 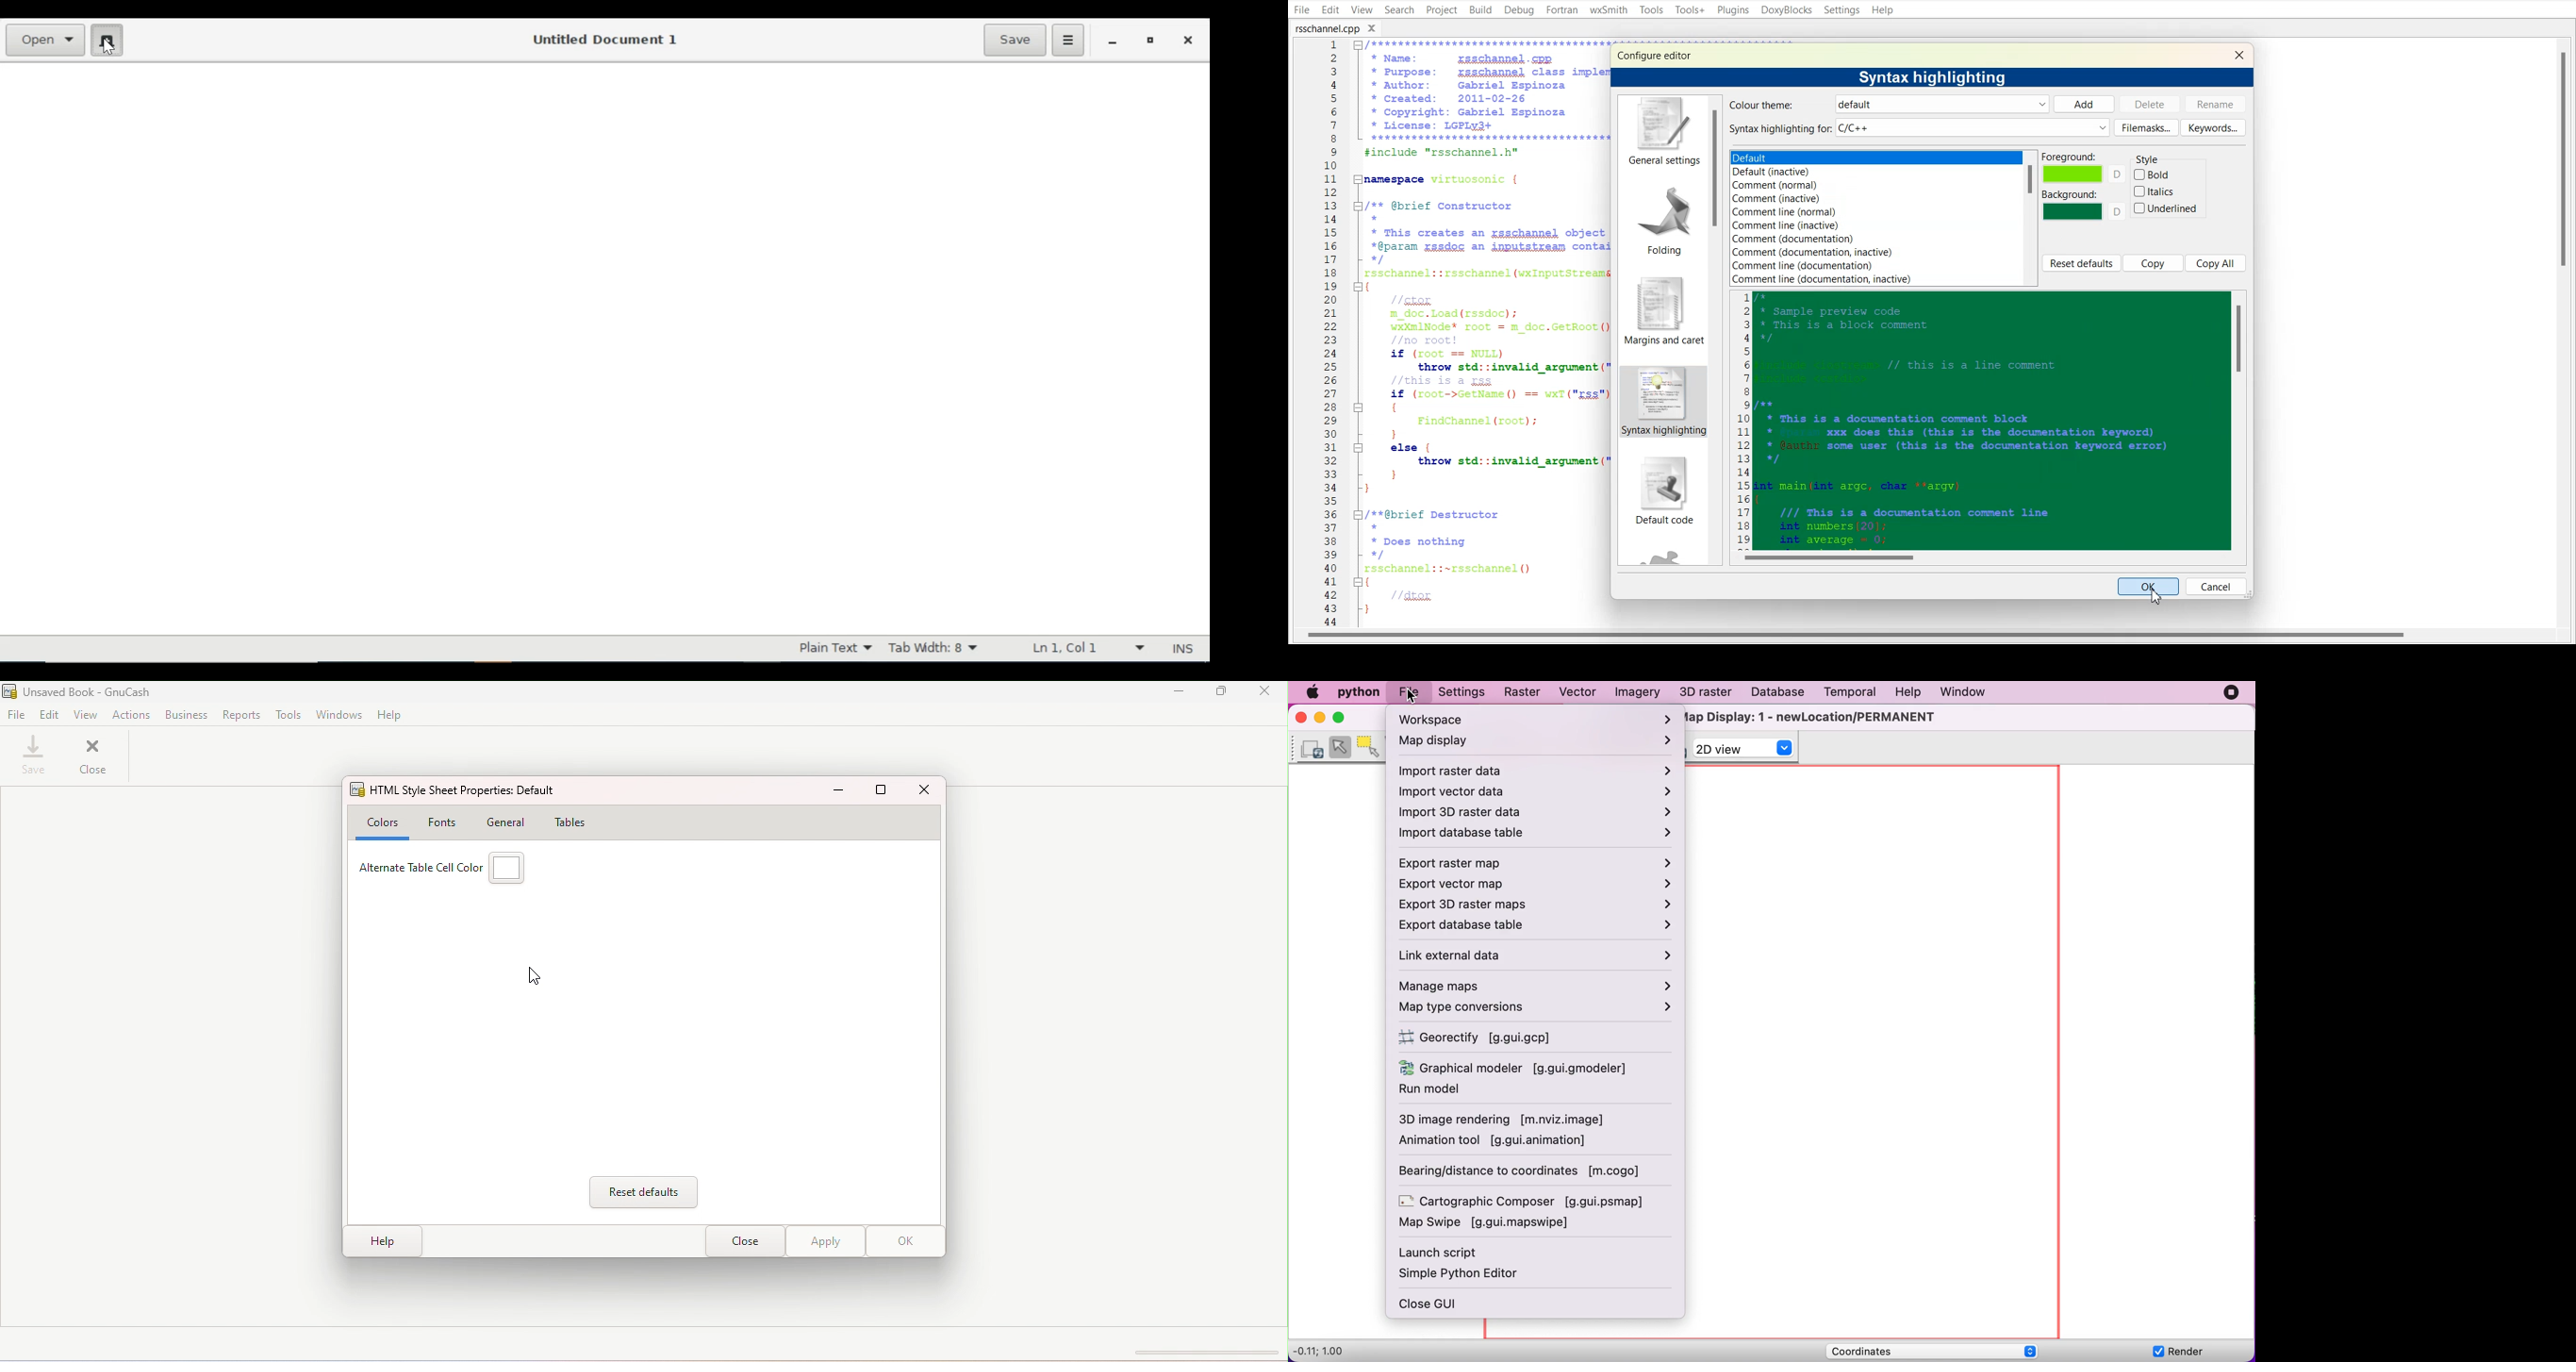 What do you see at coordinates (608, 39) in the screenshot?
I see `Untitled Document 1` at bounding box center [608, 39].